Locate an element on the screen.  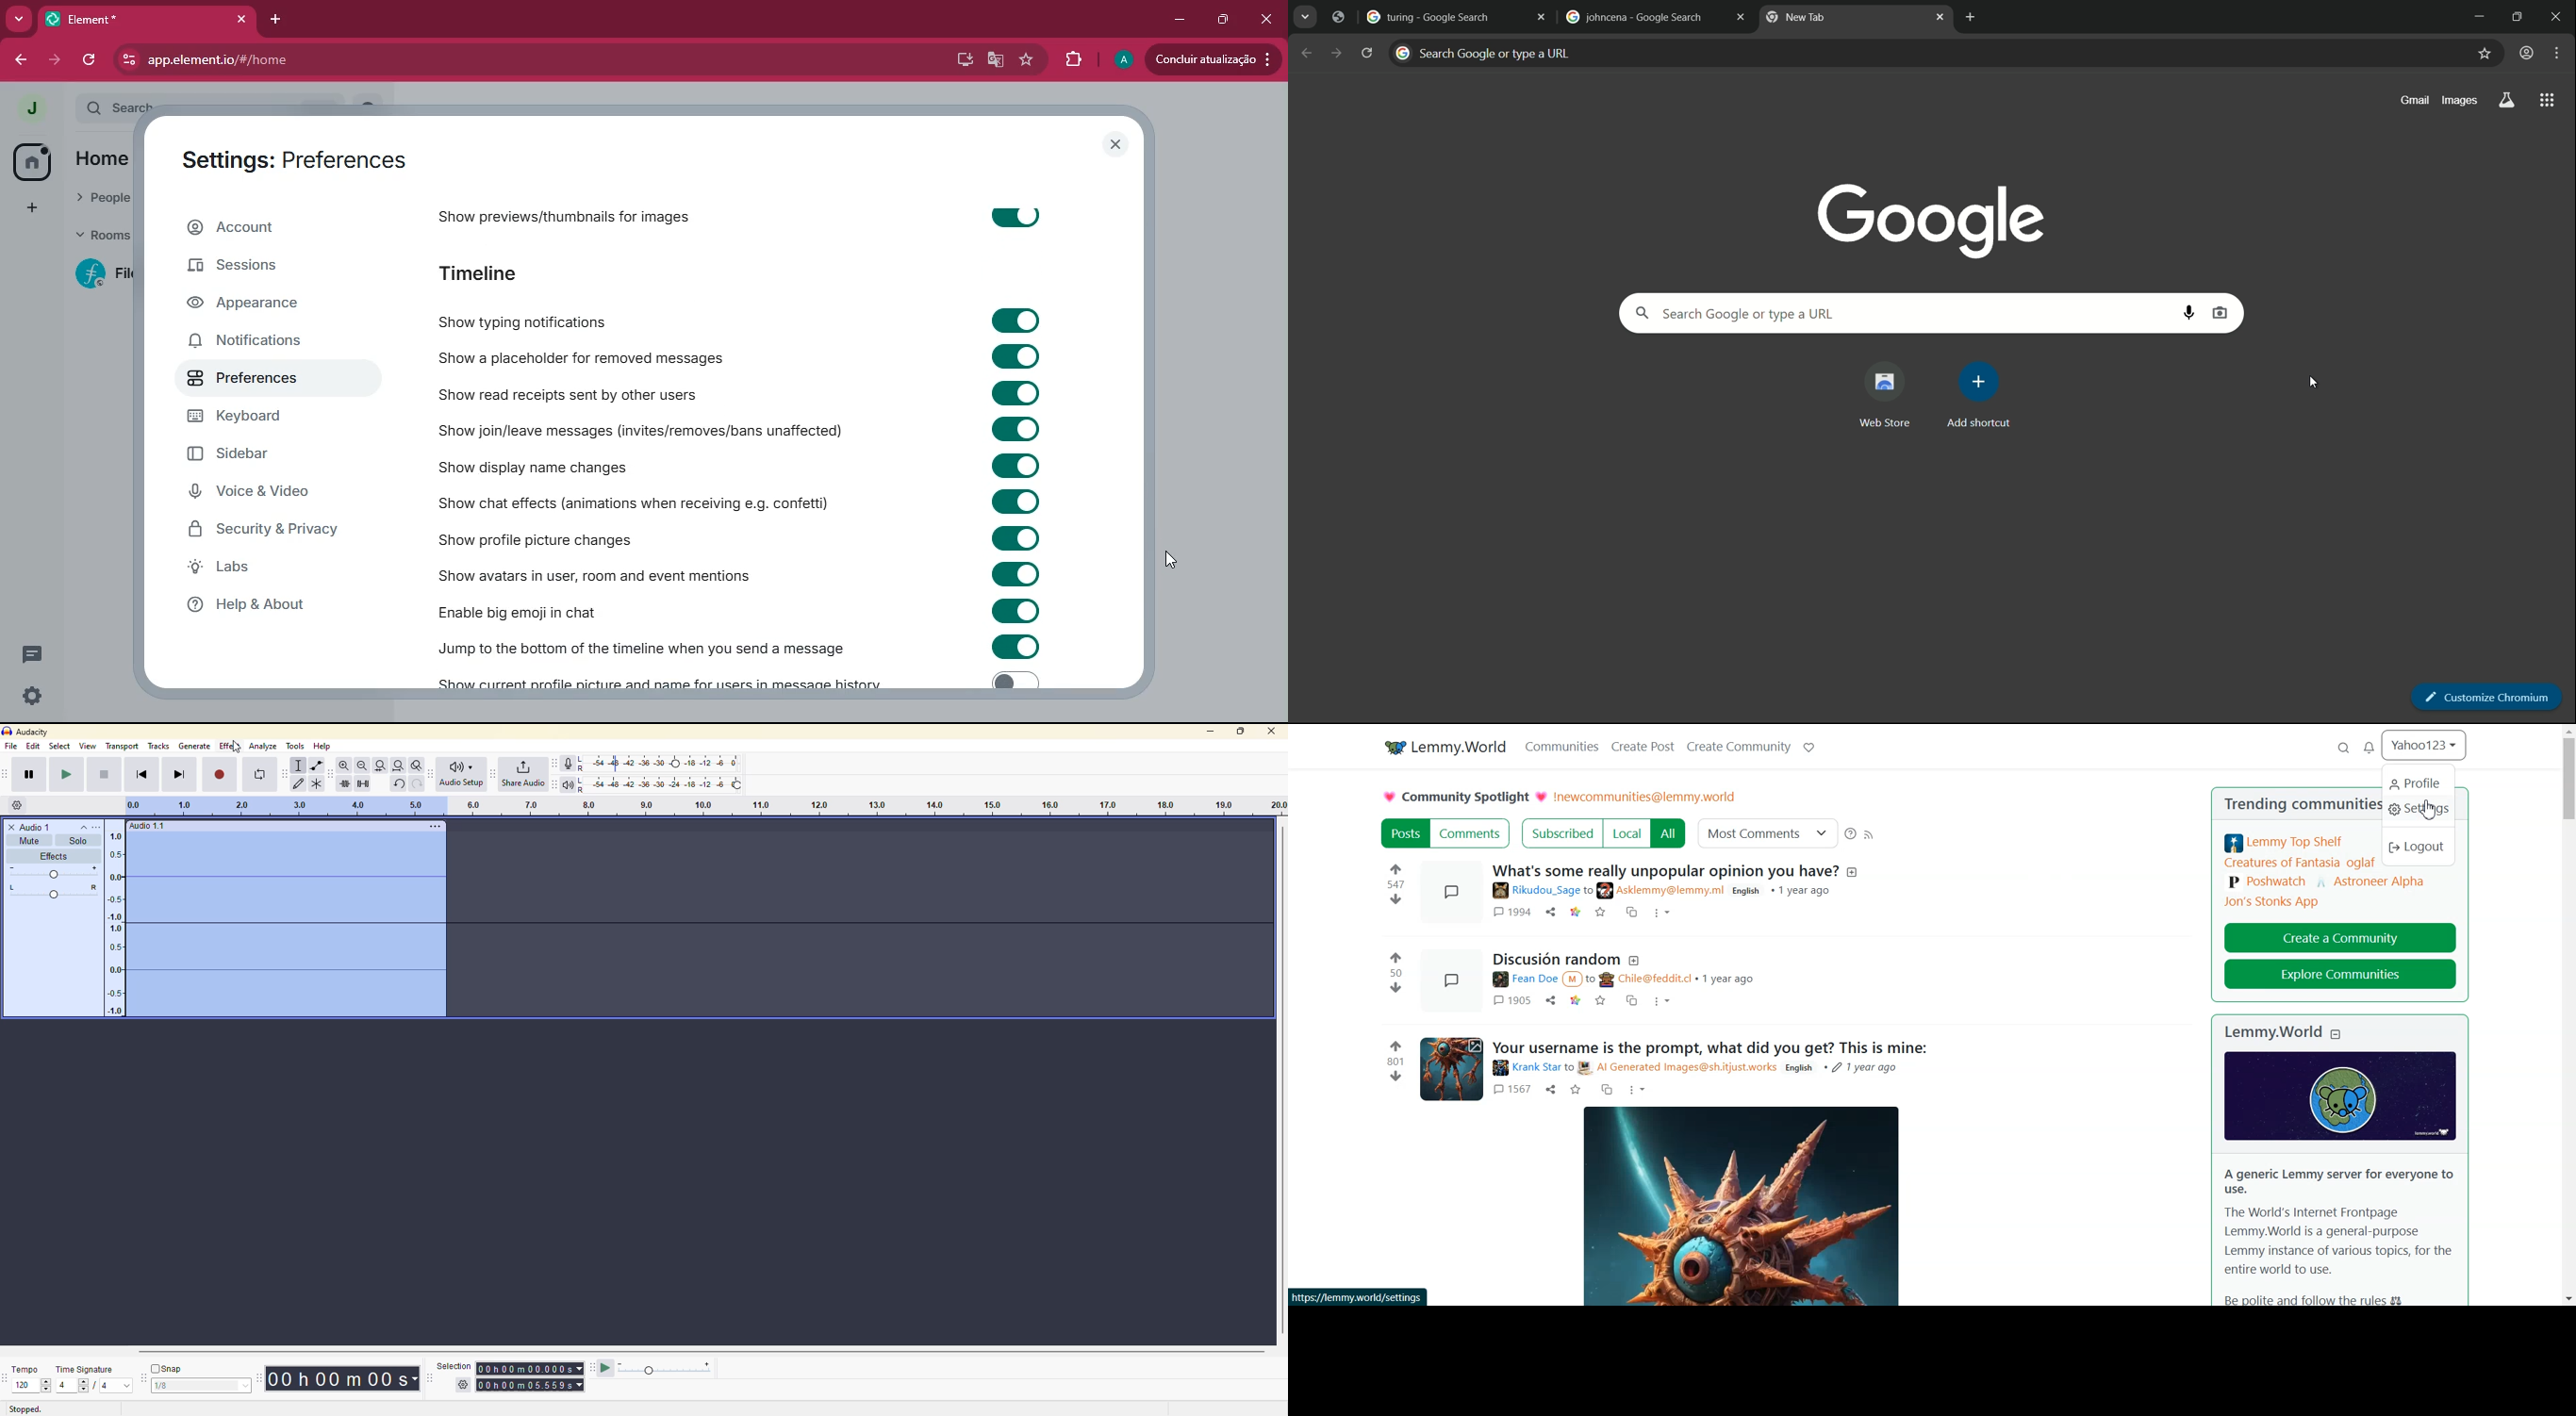
zoom out is located at coordinates (362, 765).